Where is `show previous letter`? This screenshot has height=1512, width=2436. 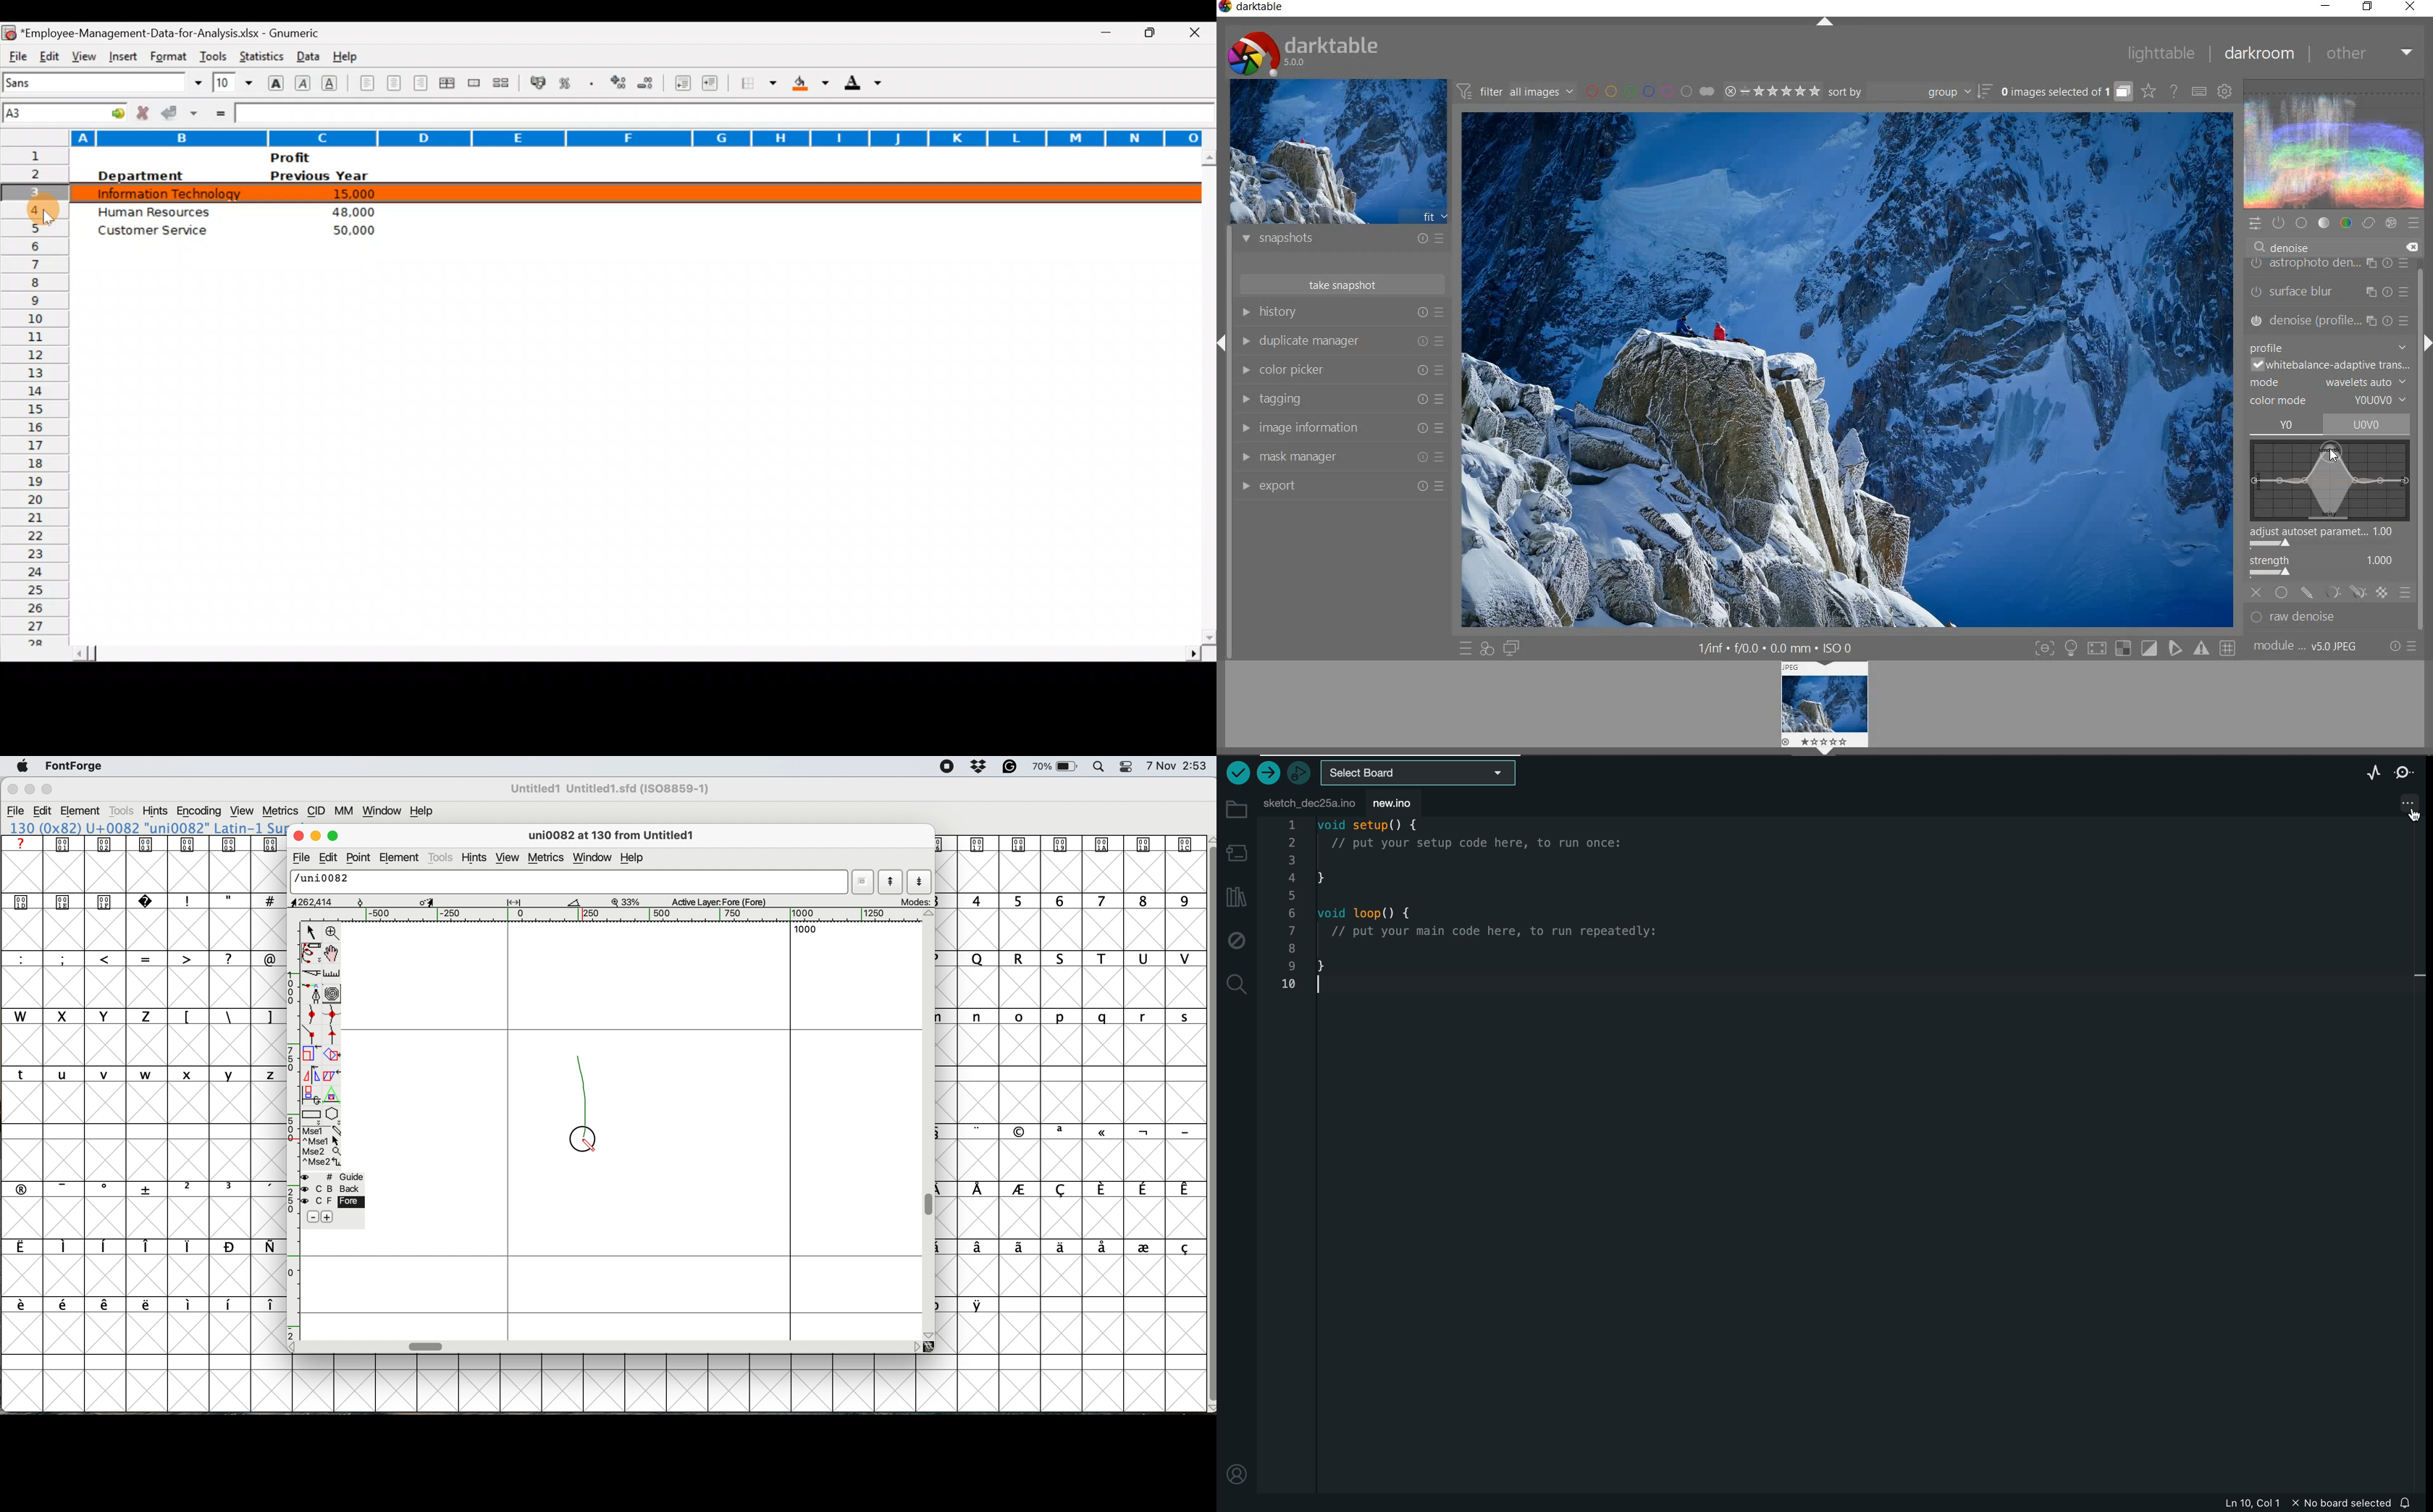 show previous letter is located at coordinates (891, 882).